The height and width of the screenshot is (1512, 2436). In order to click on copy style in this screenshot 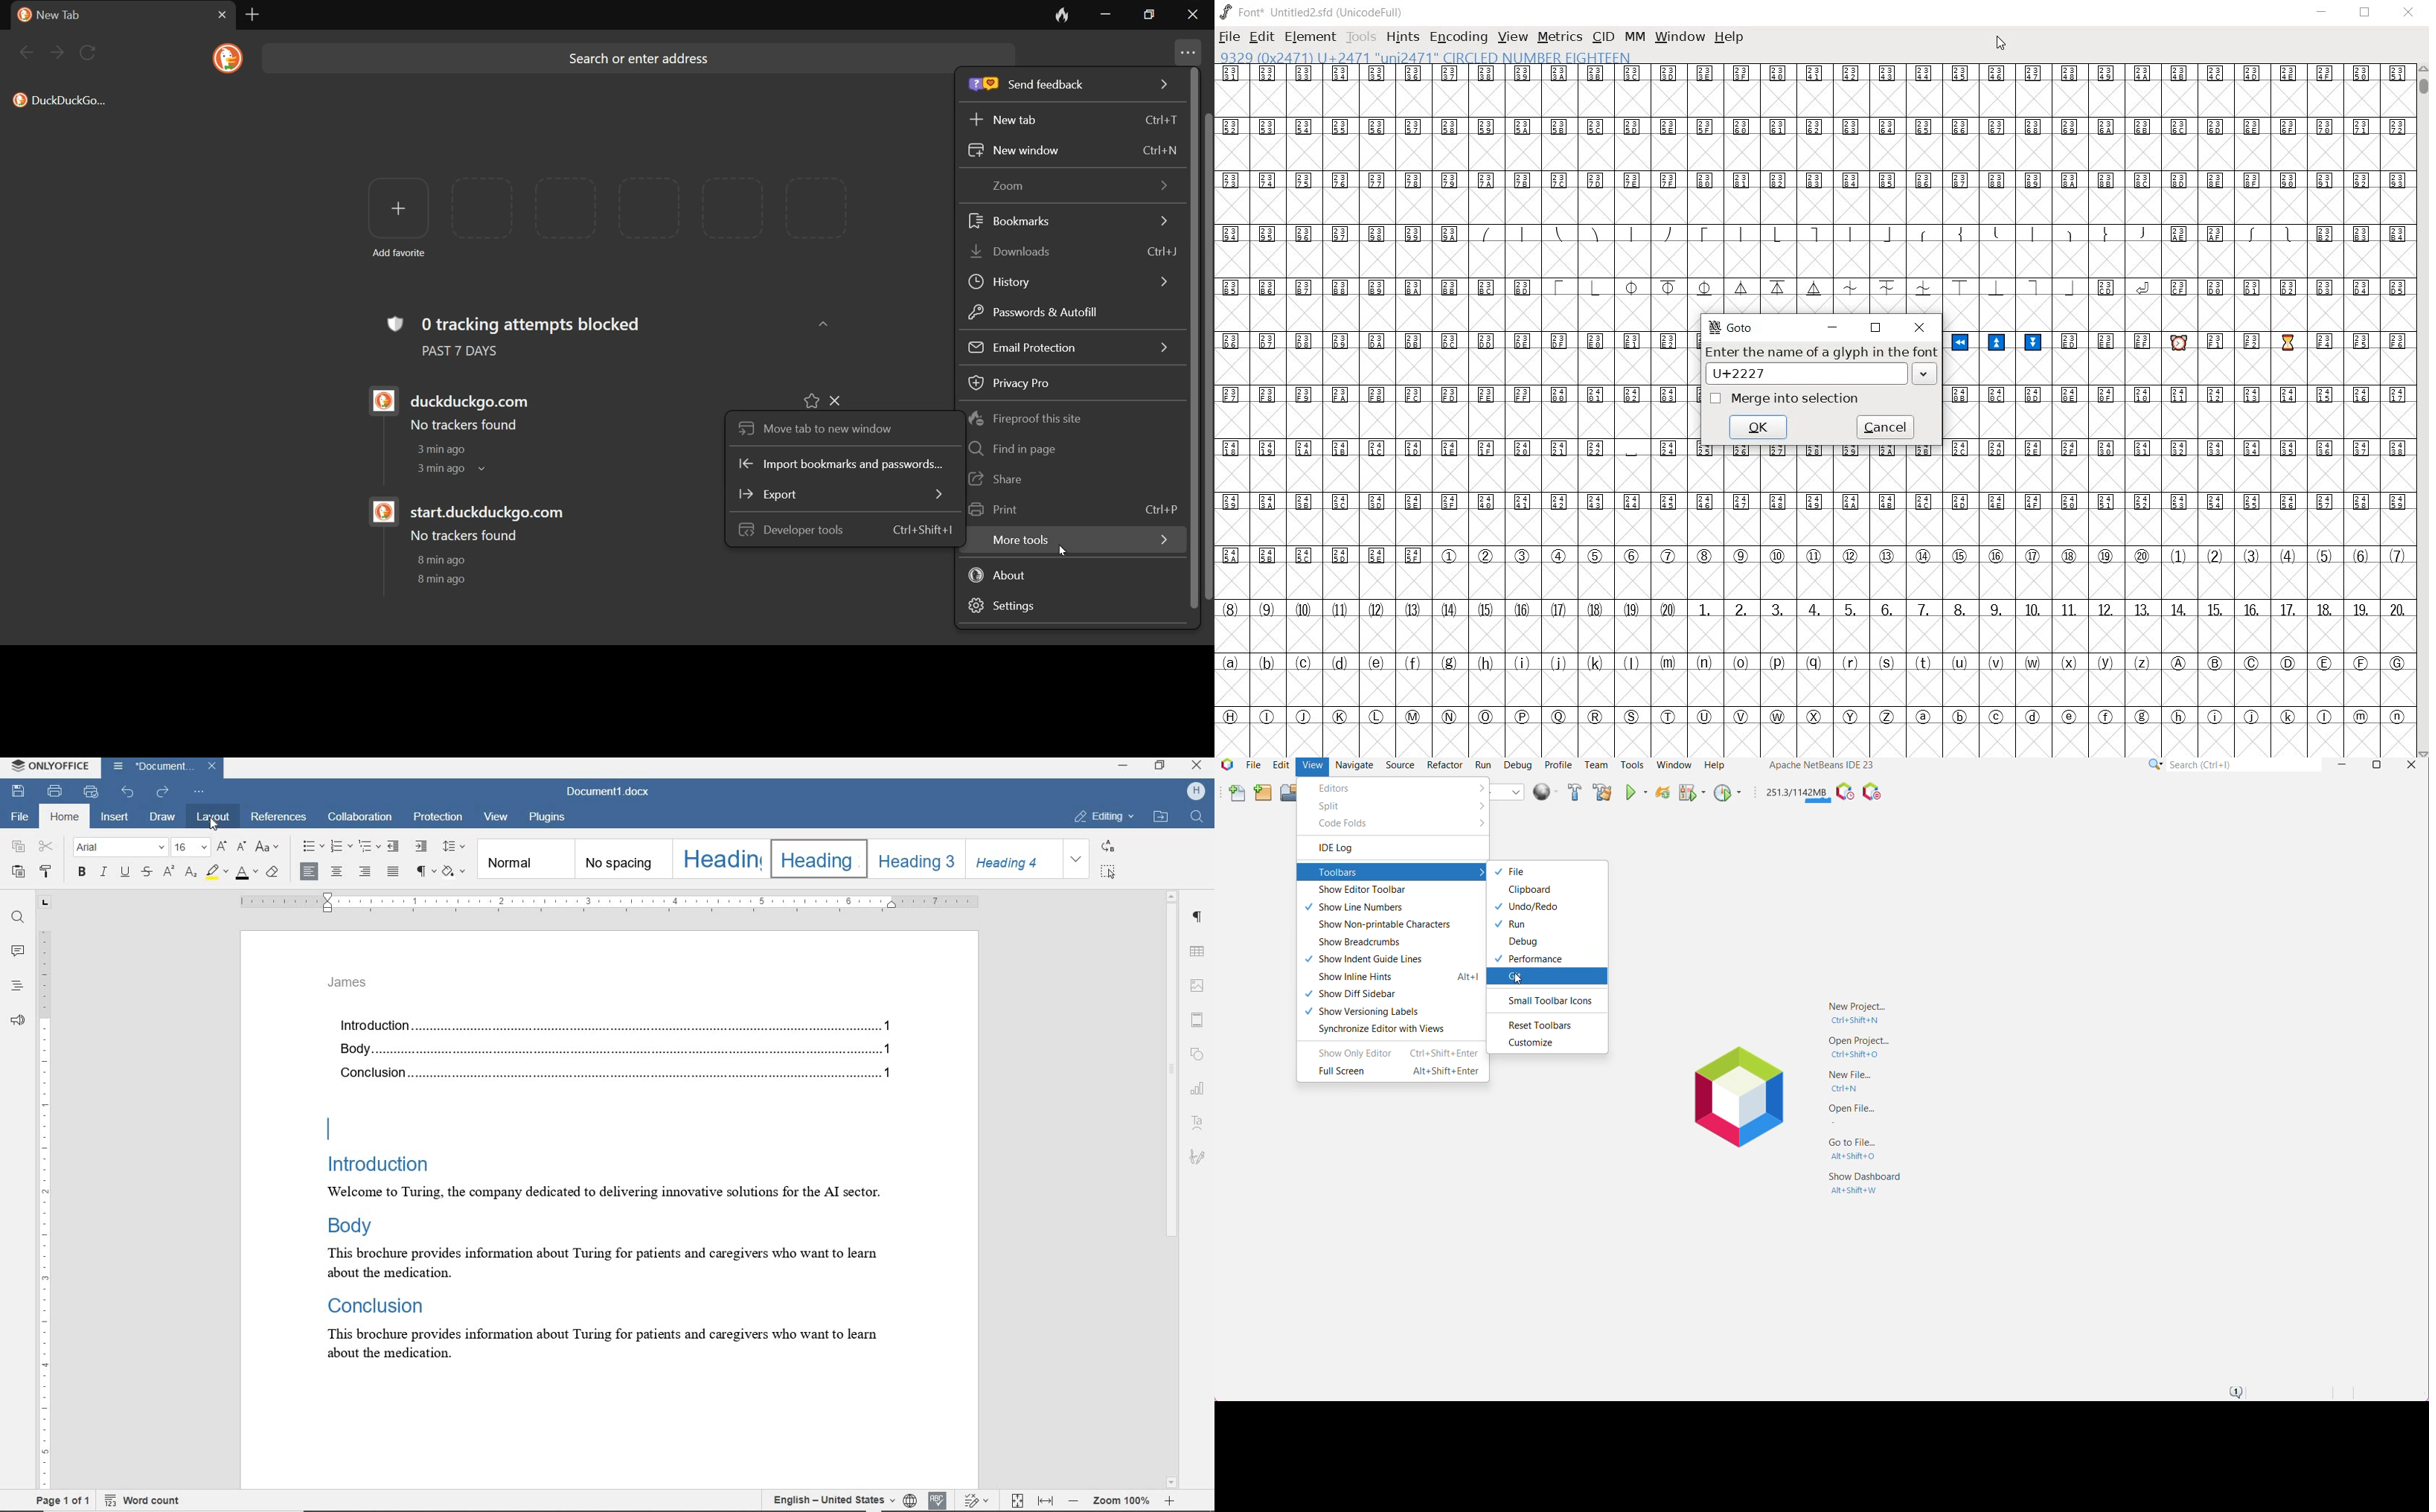, I will do `click(46, 872)`.